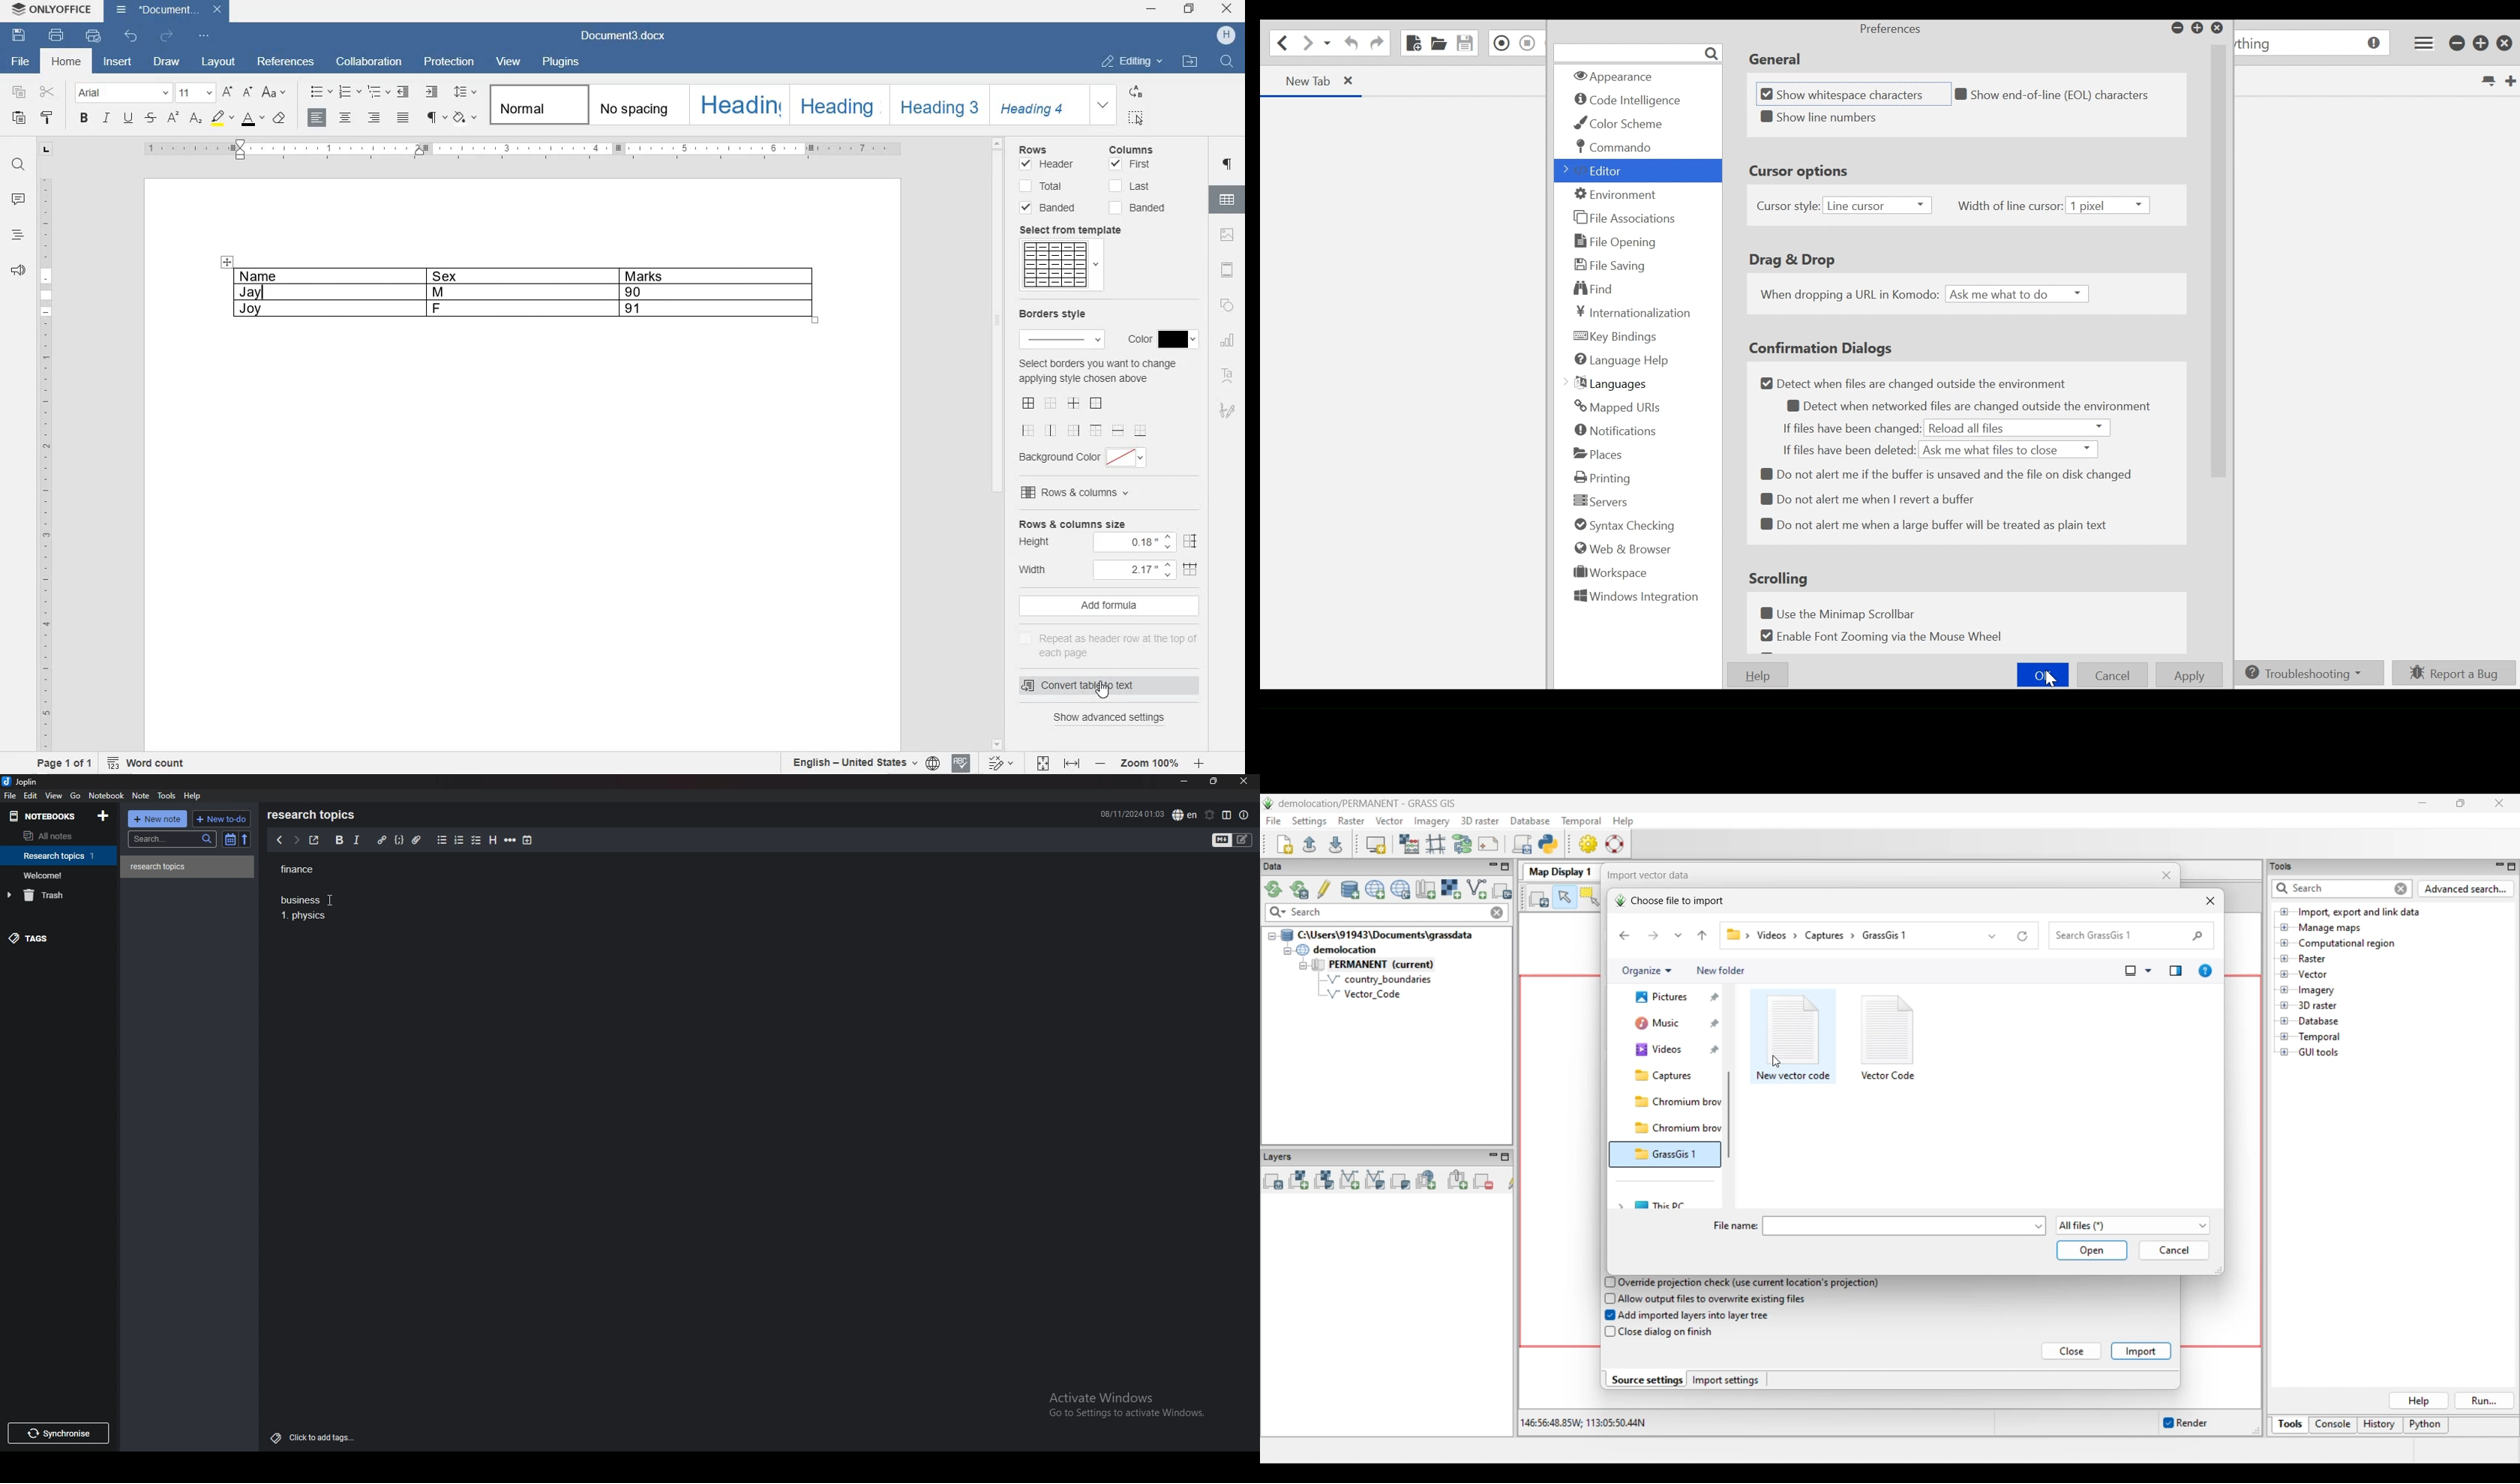 This screenshot has width=2520, height=1484. I want to click on Banded, so click(1140, 208).